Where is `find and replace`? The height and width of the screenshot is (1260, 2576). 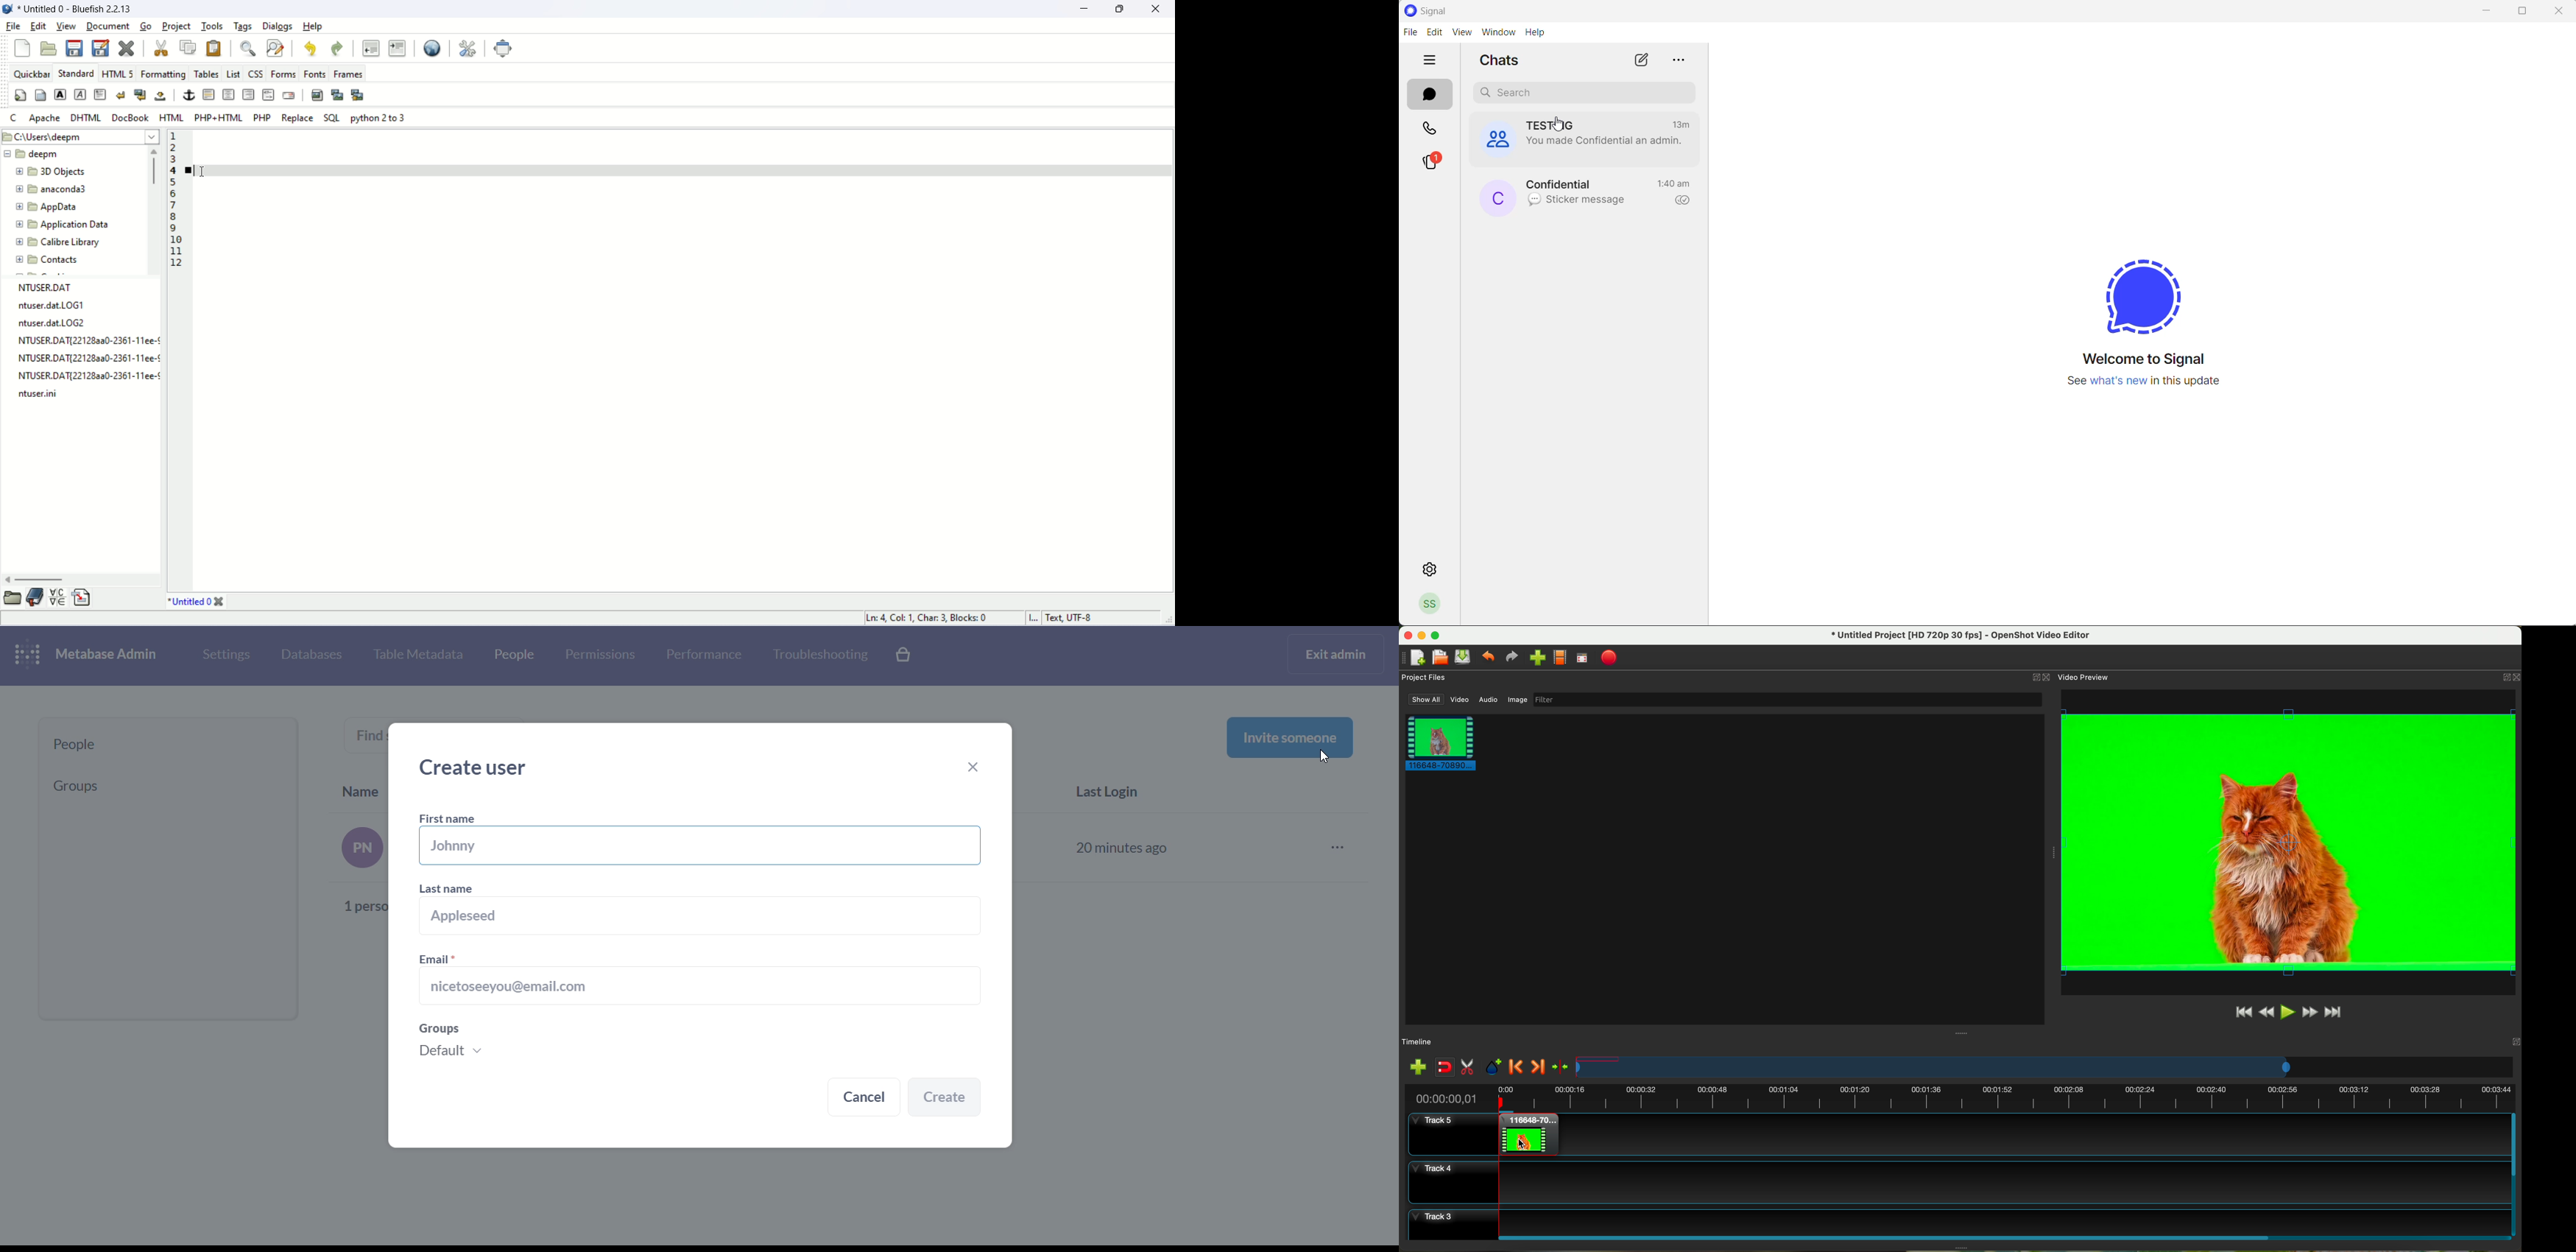
find and replace is located at coordinates (276, 48).